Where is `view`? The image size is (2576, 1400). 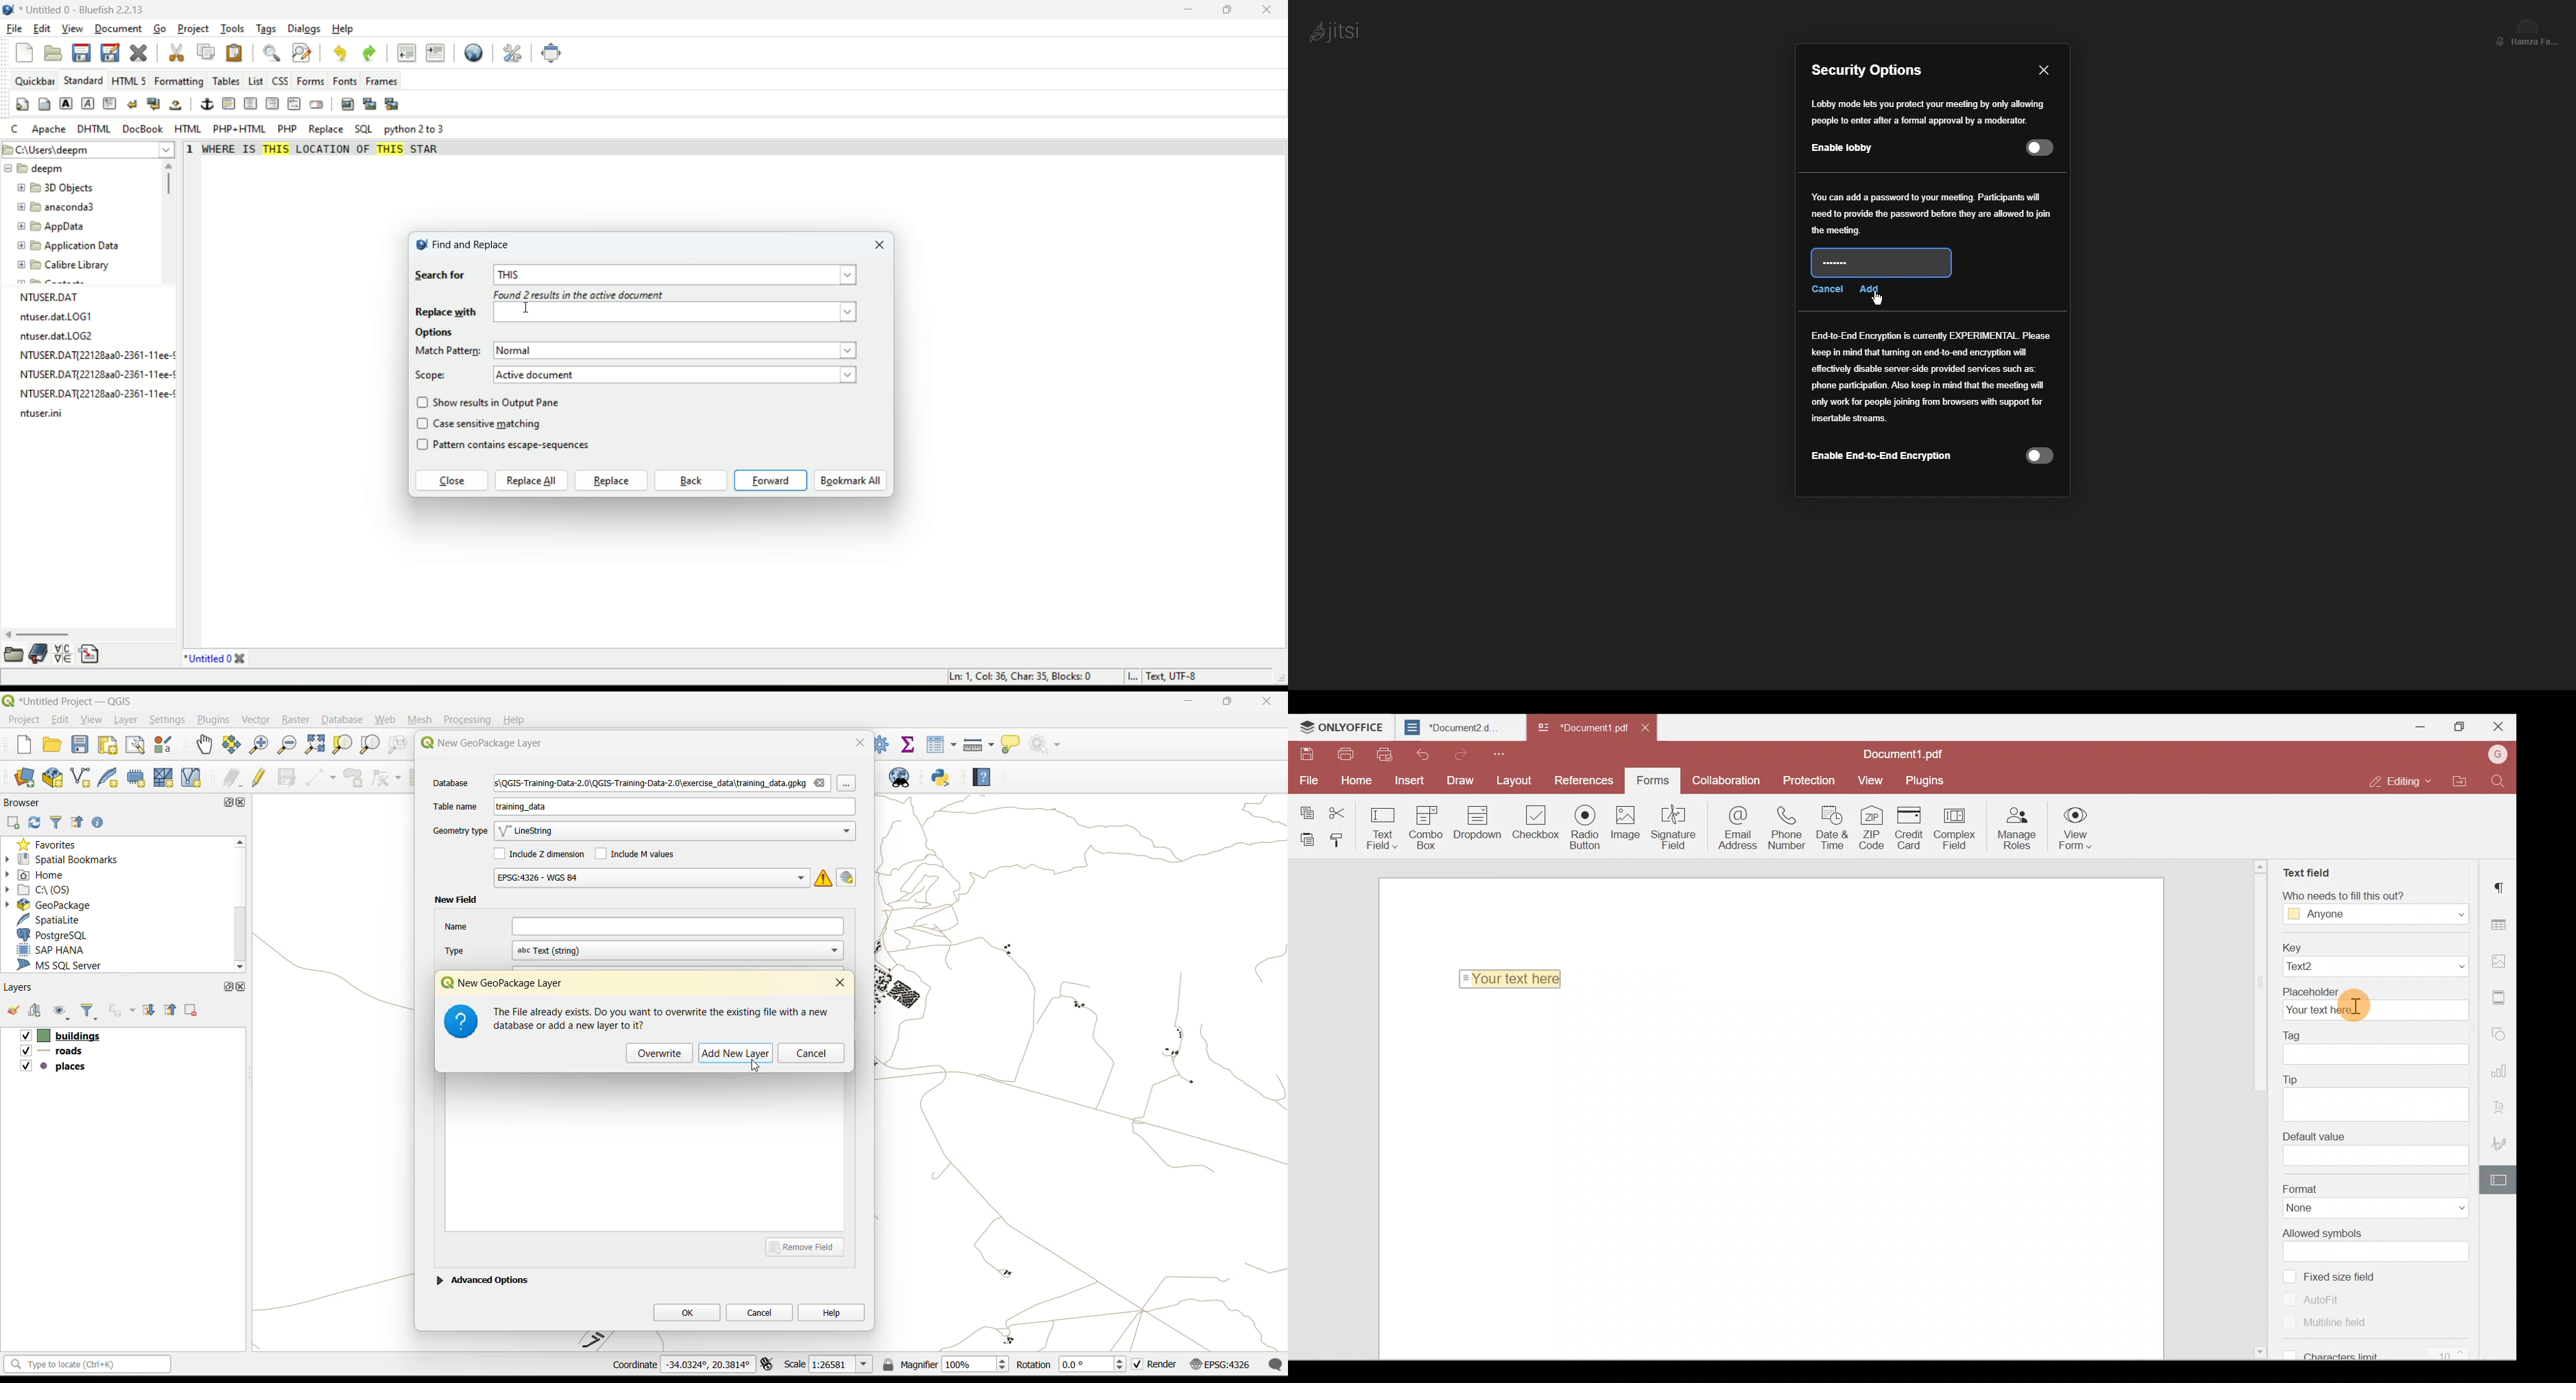
view is located at coordinates (71, 28).